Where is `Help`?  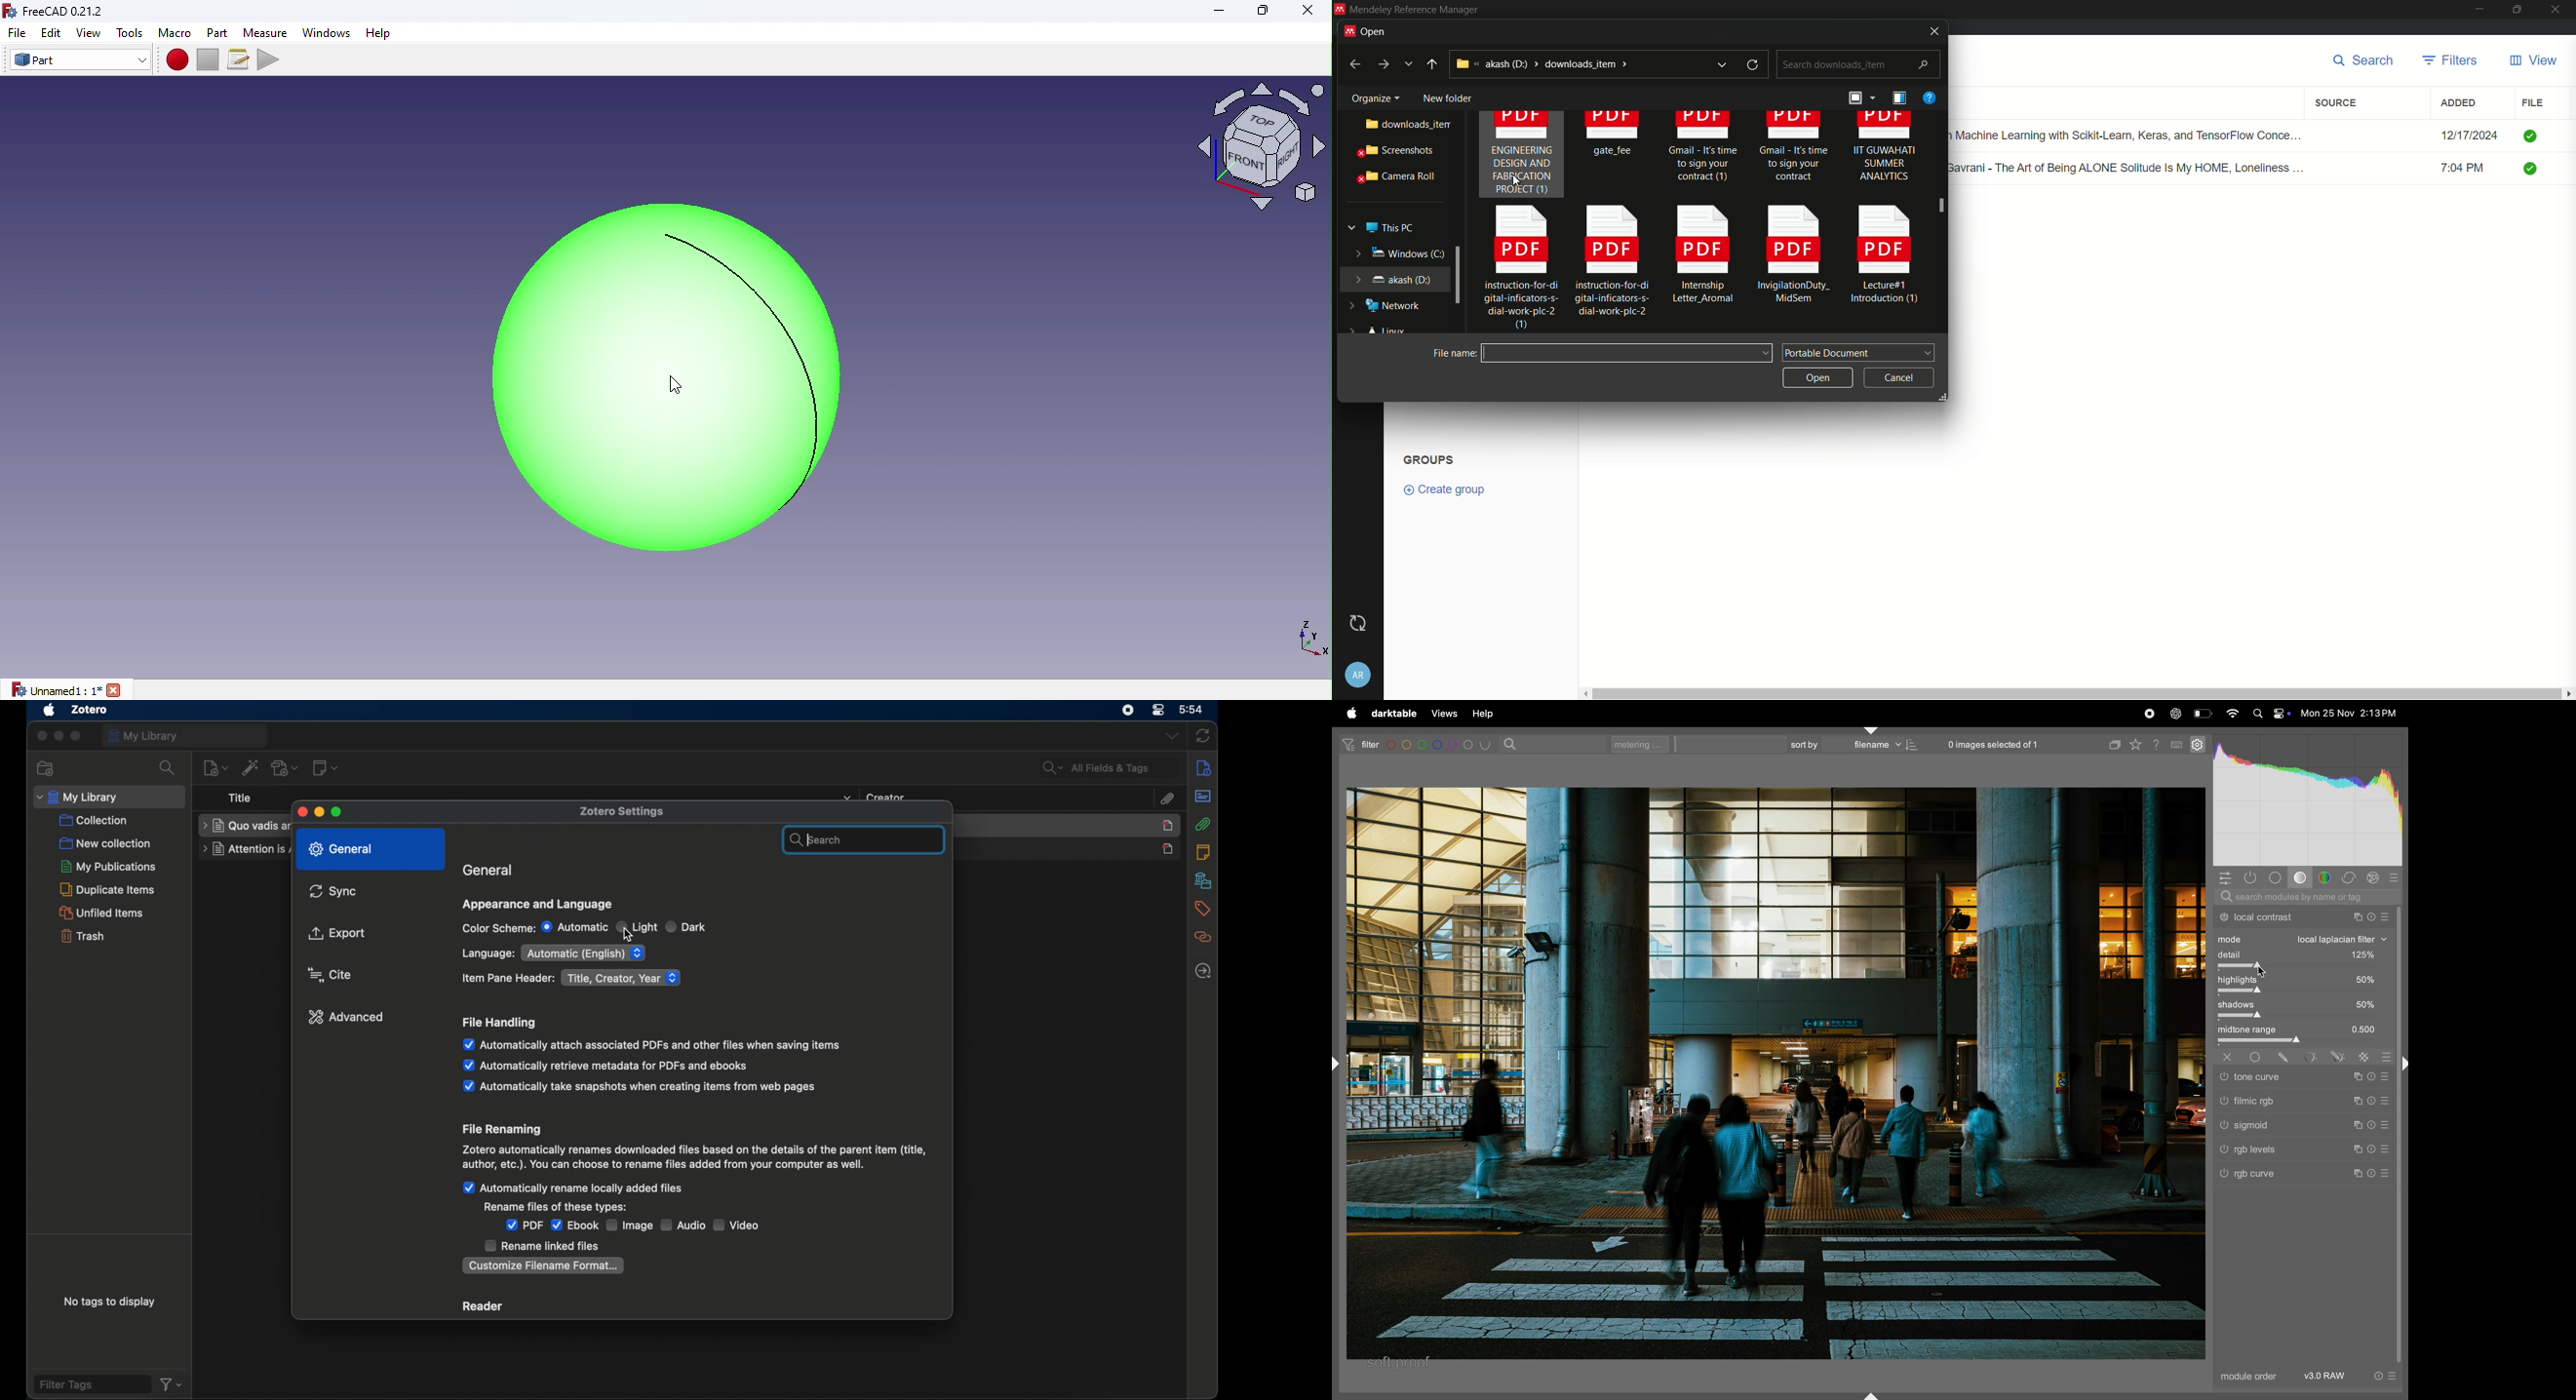
Help is located at coordinates (383, 33).